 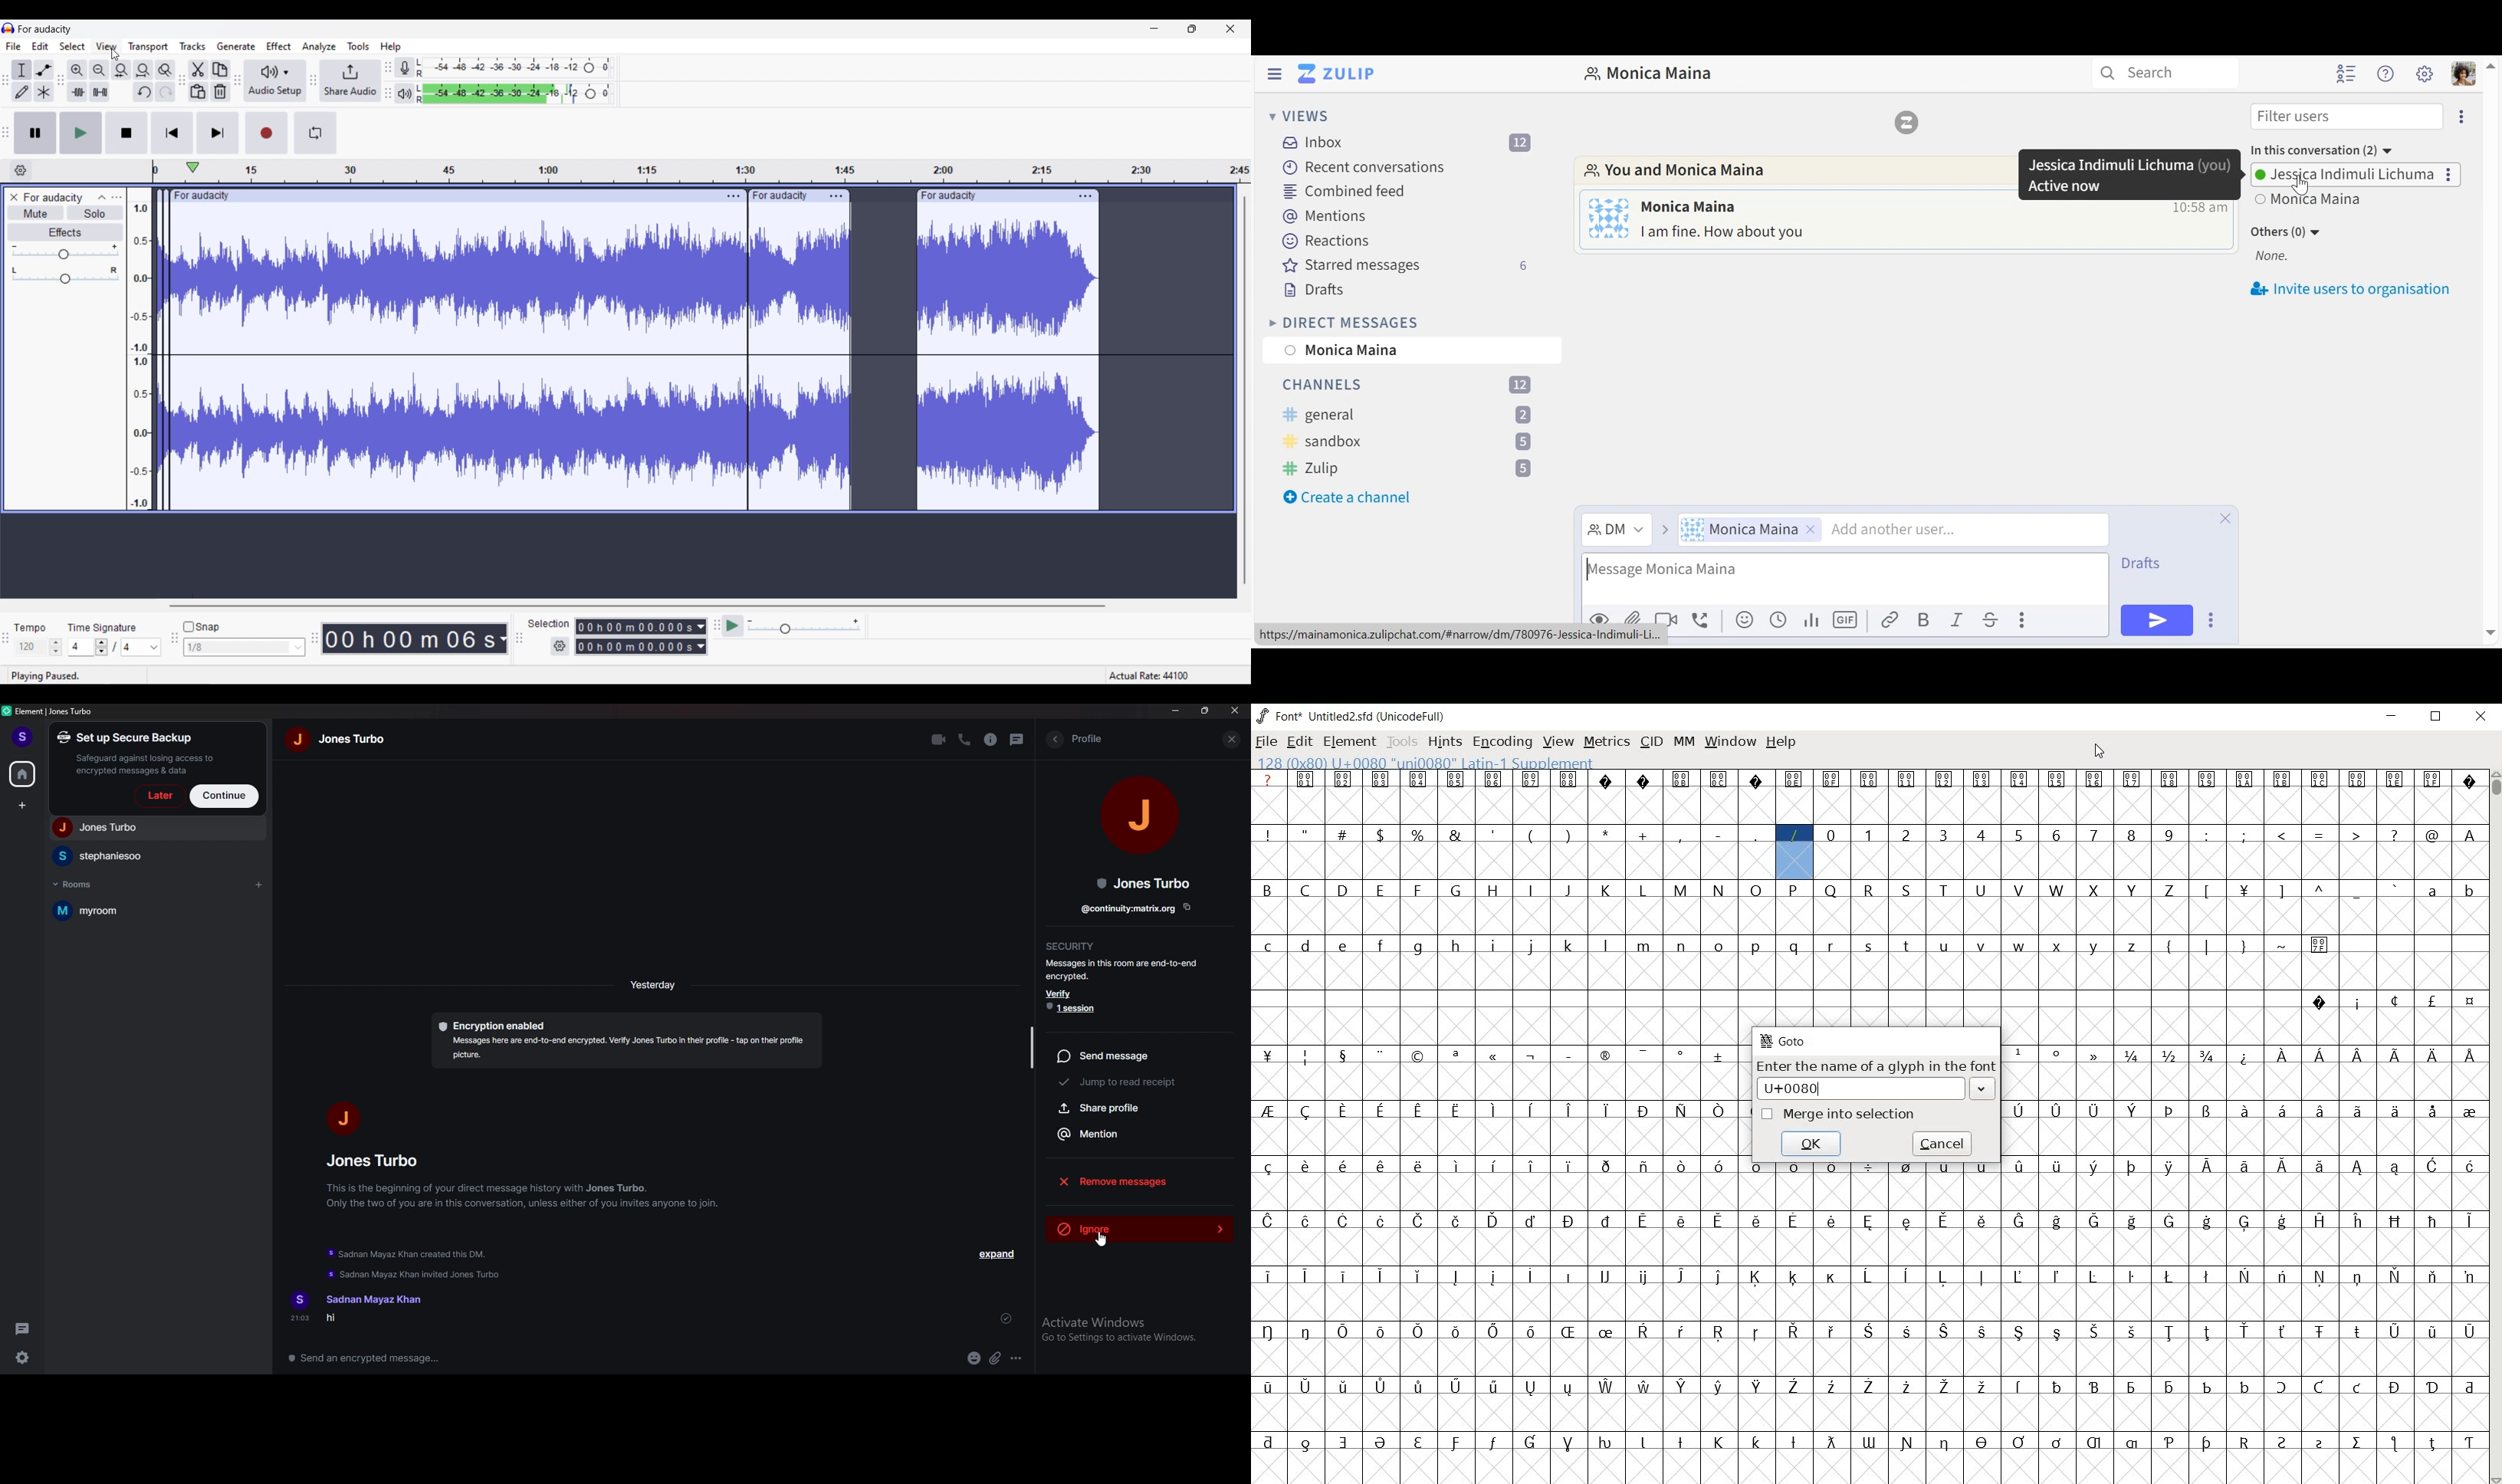 What do you see at coordinates (150, 912) in the screenshot?
I see `room` at bounding box center [150, 912].